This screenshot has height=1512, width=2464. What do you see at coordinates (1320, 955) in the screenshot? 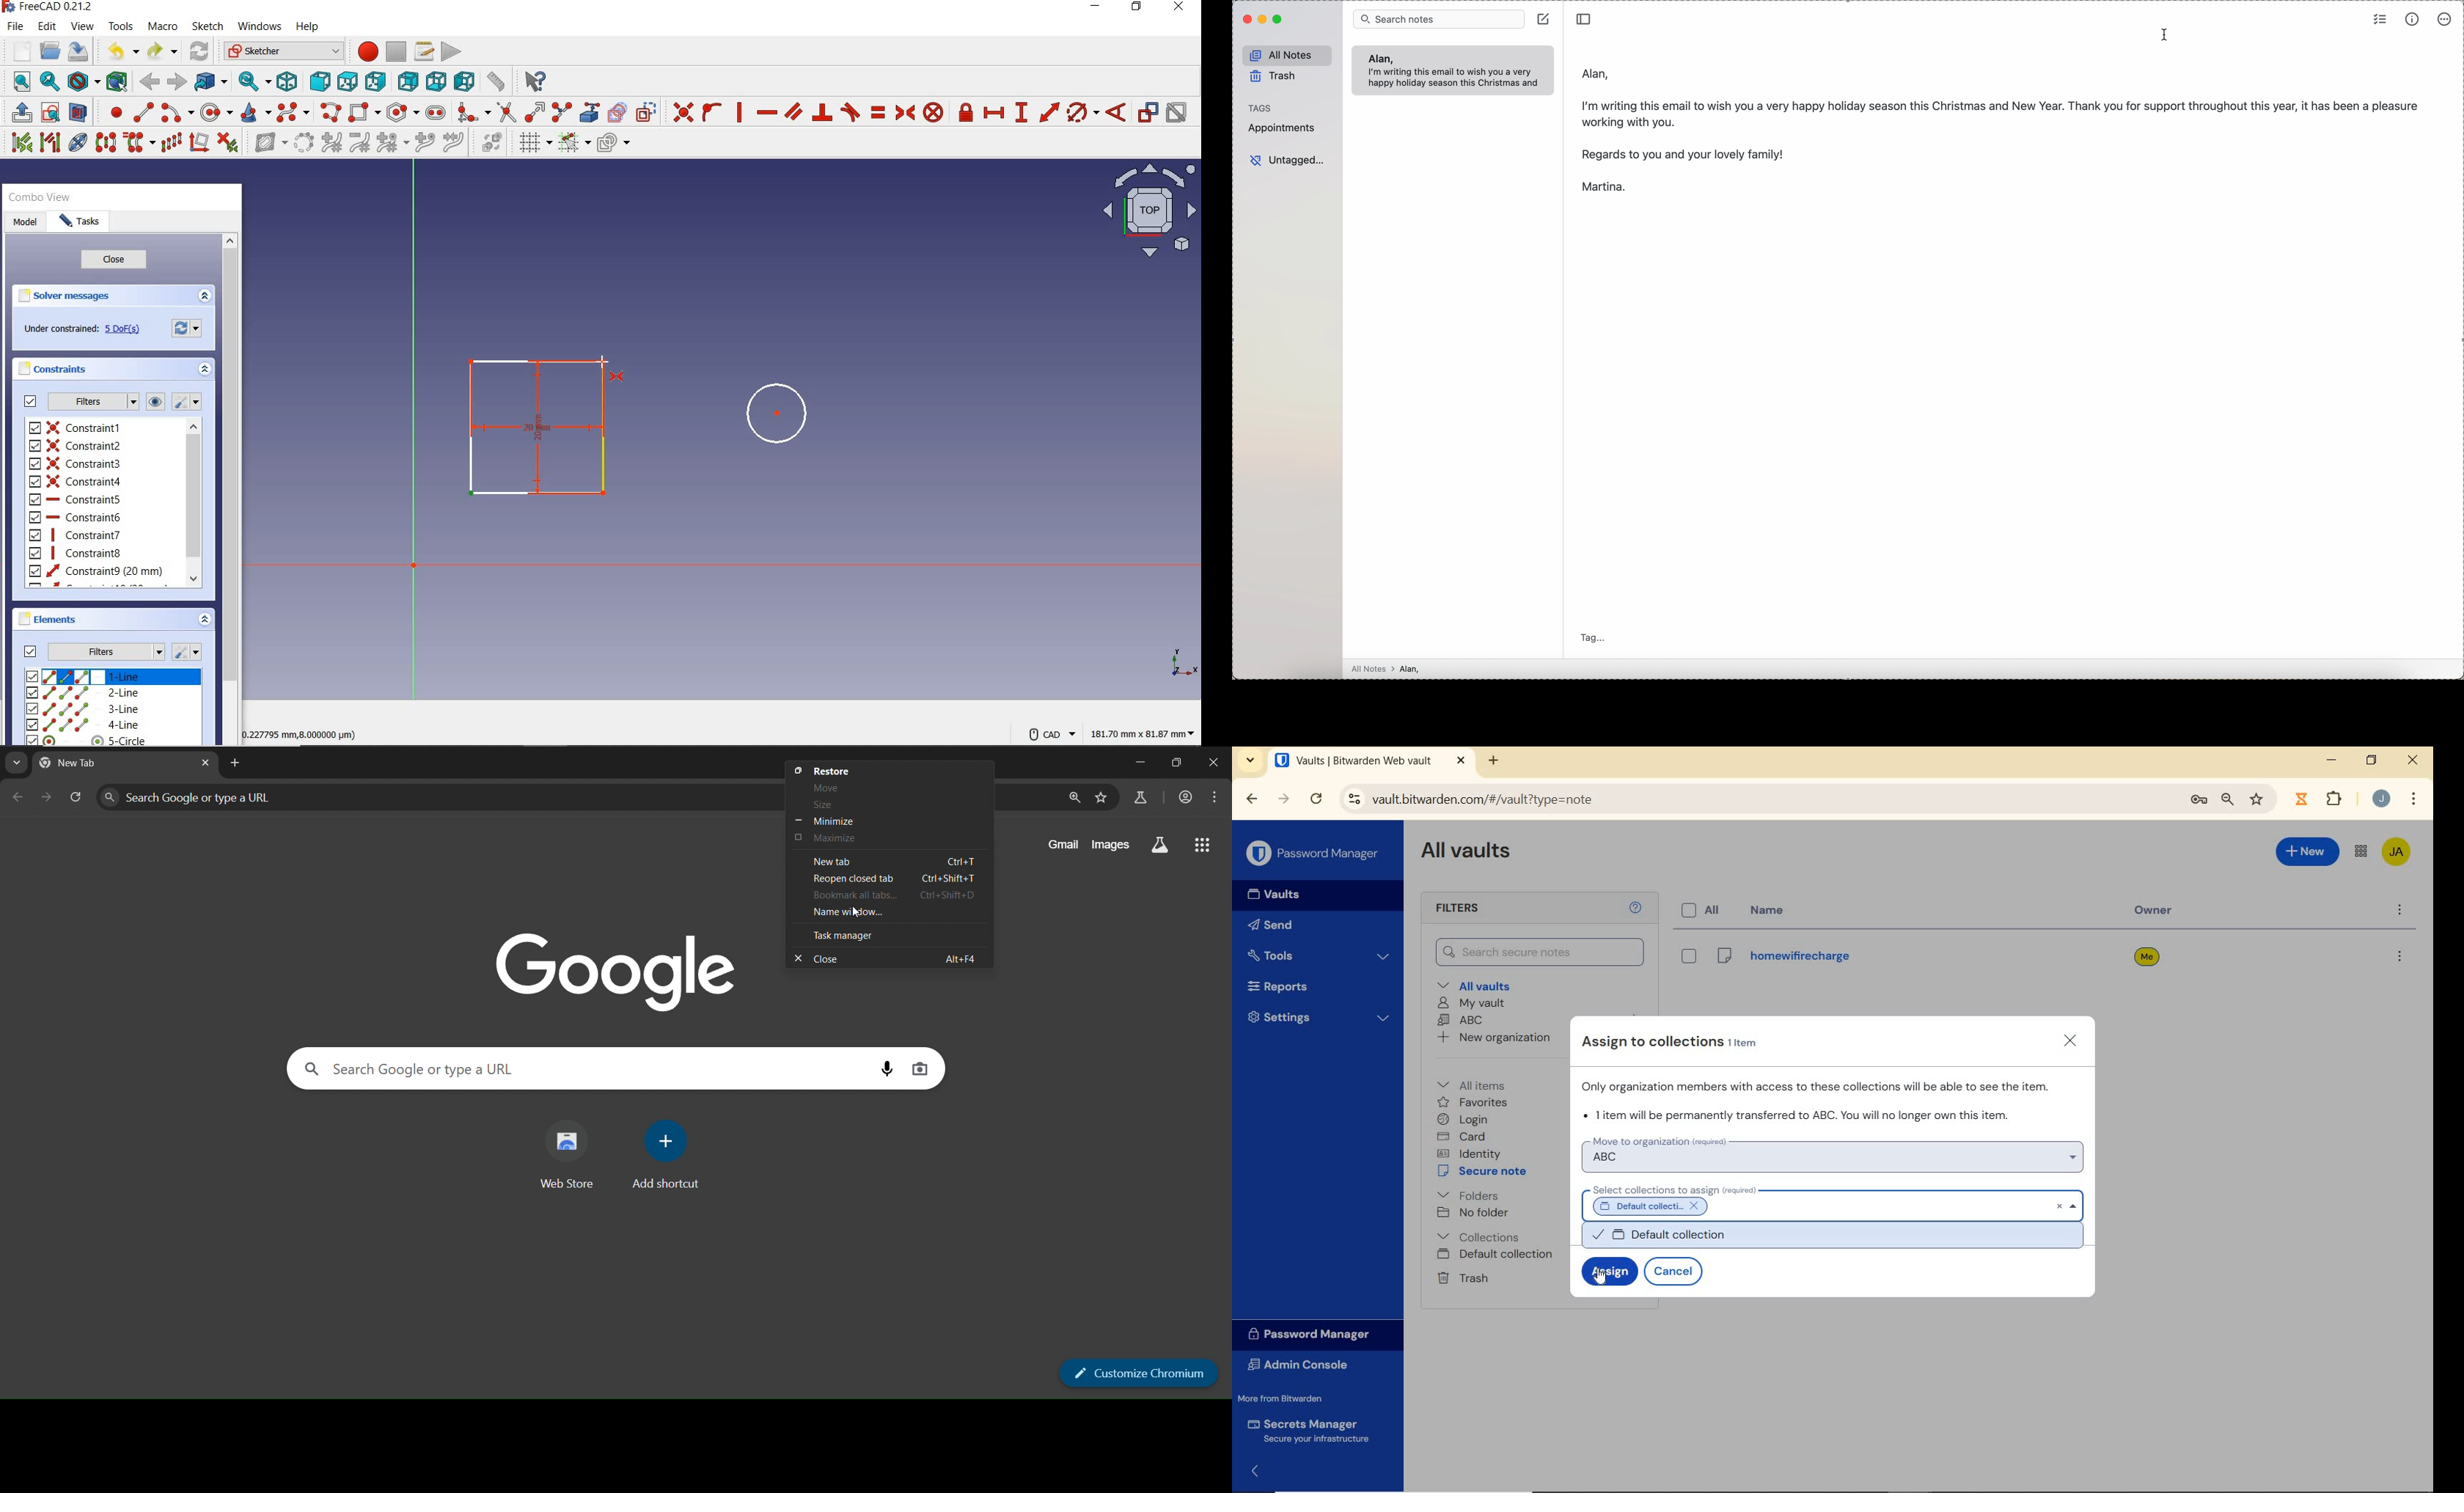
I see `Tools` at bounding box center [1320, 955].